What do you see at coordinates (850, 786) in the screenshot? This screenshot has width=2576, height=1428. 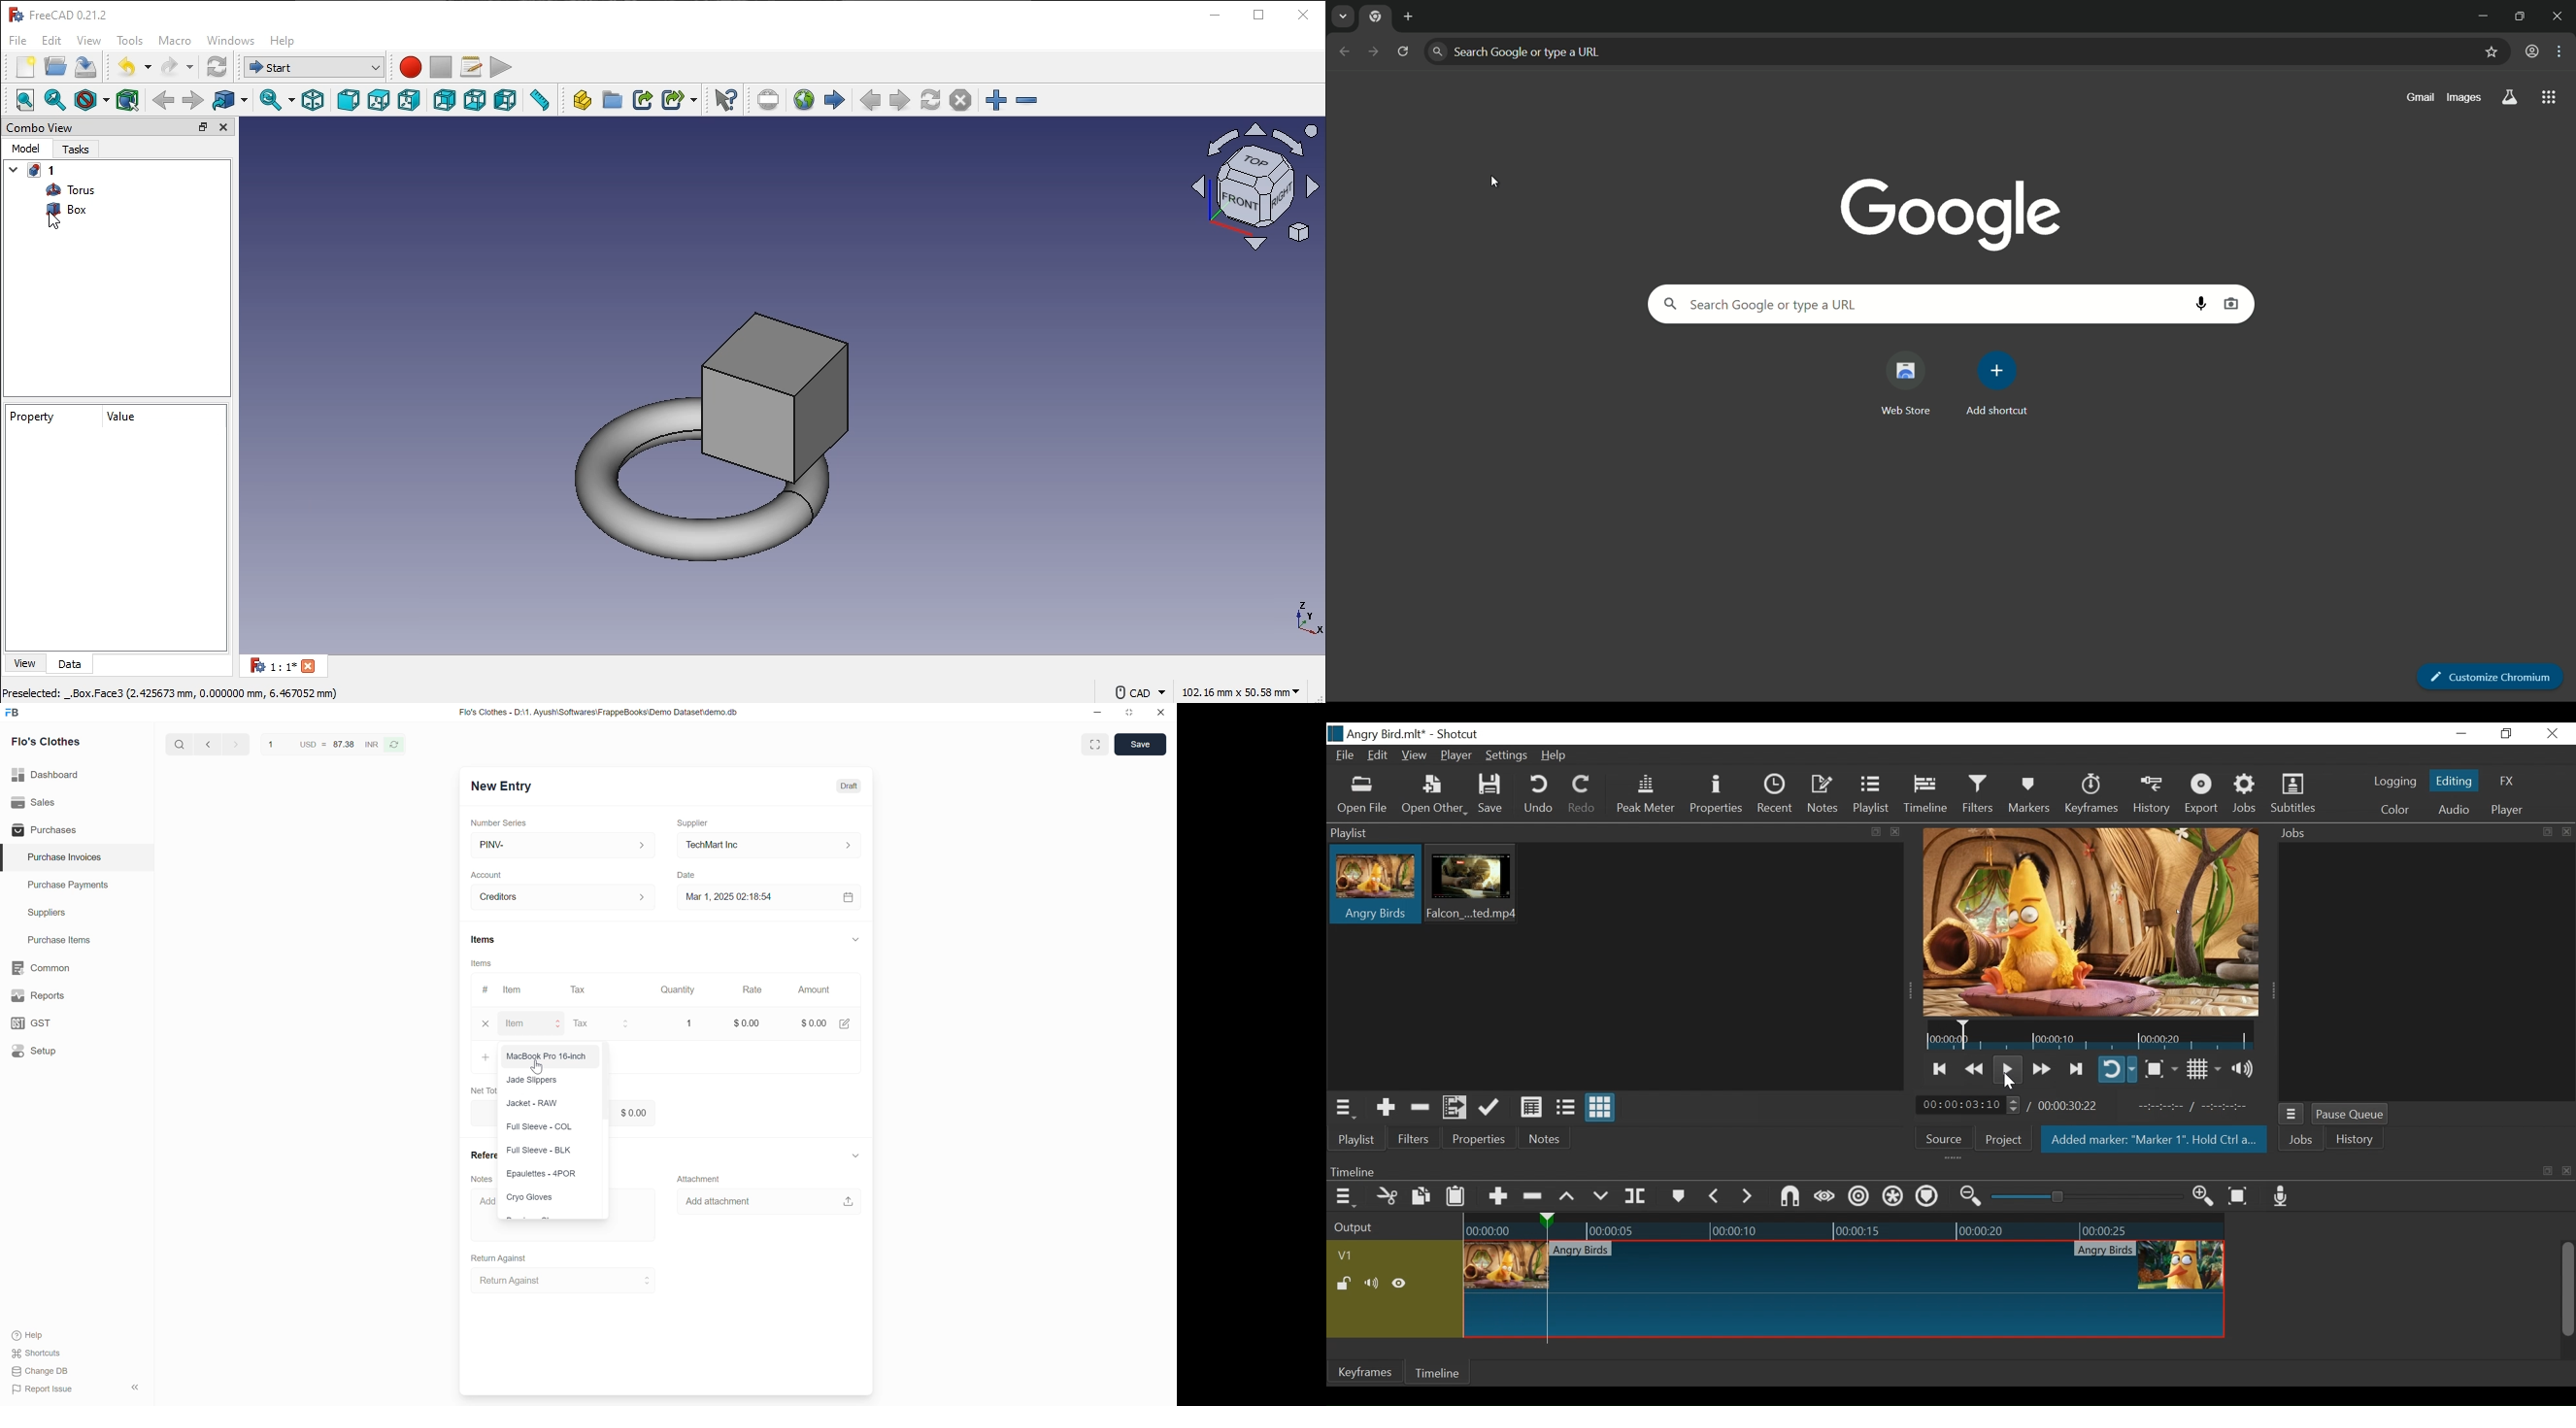 I see `Draft` at bounding box center [850, 786].